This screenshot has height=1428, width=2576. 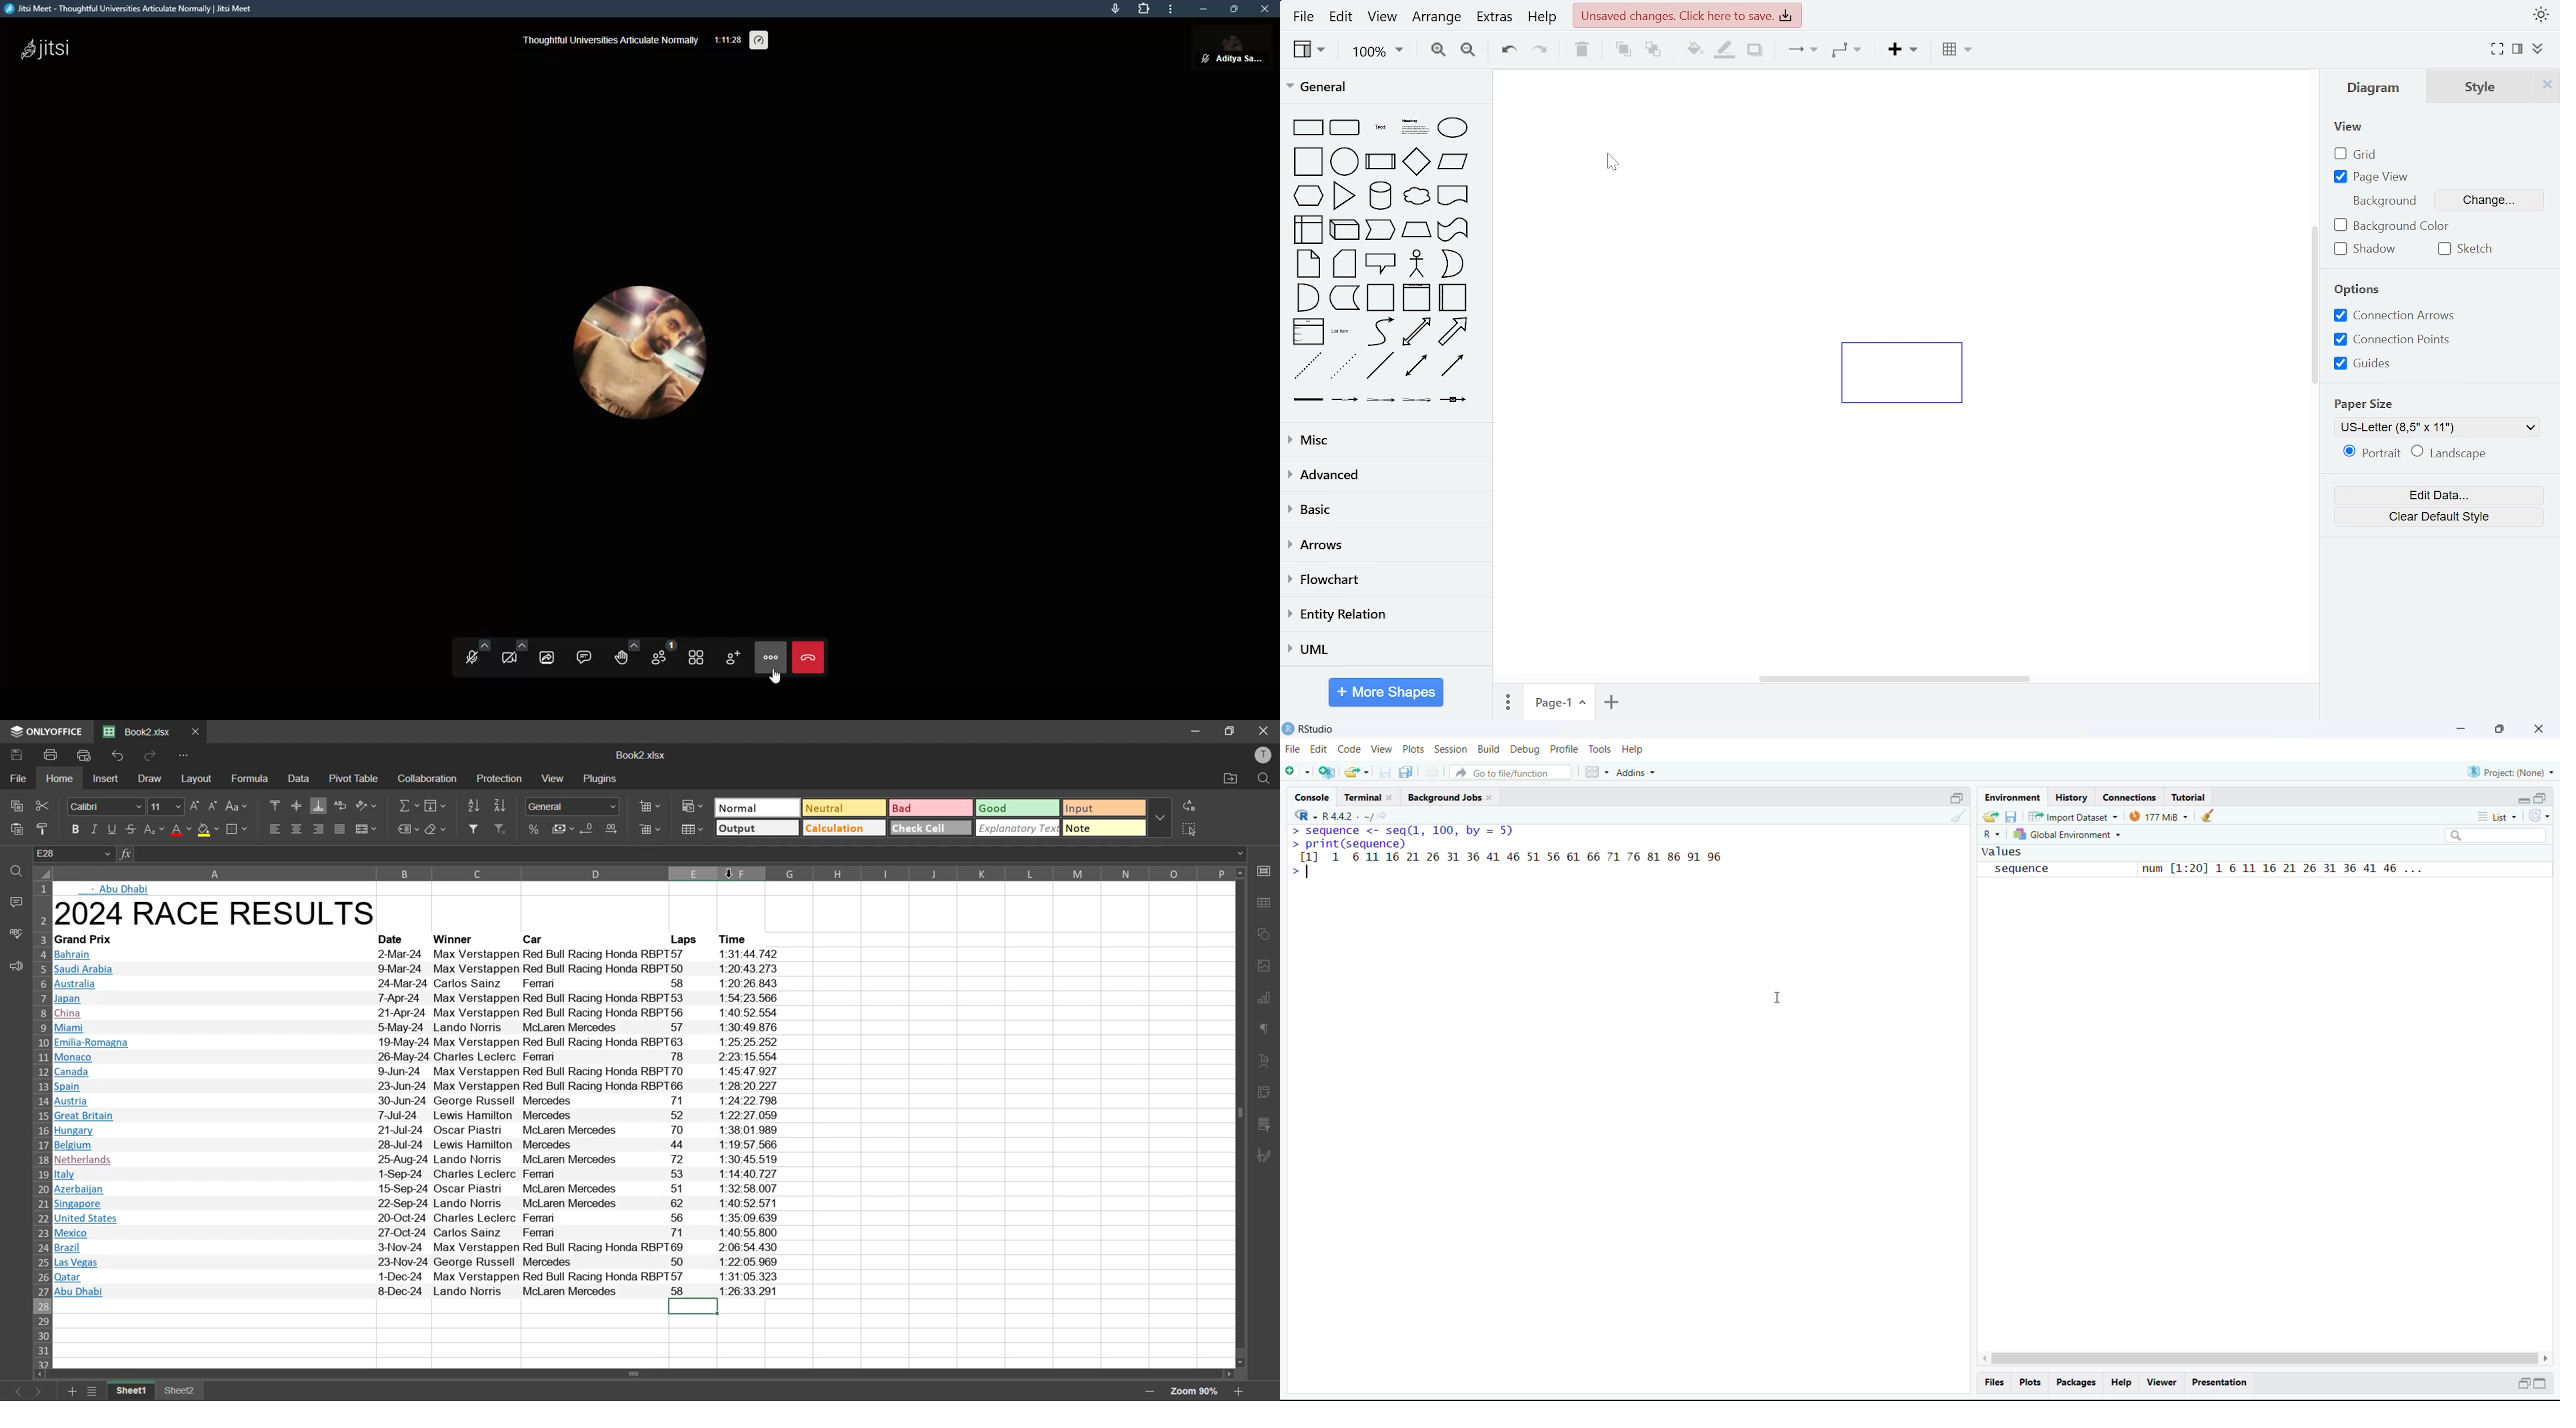 I want to click on cursor, so click(x=1775, y=998).